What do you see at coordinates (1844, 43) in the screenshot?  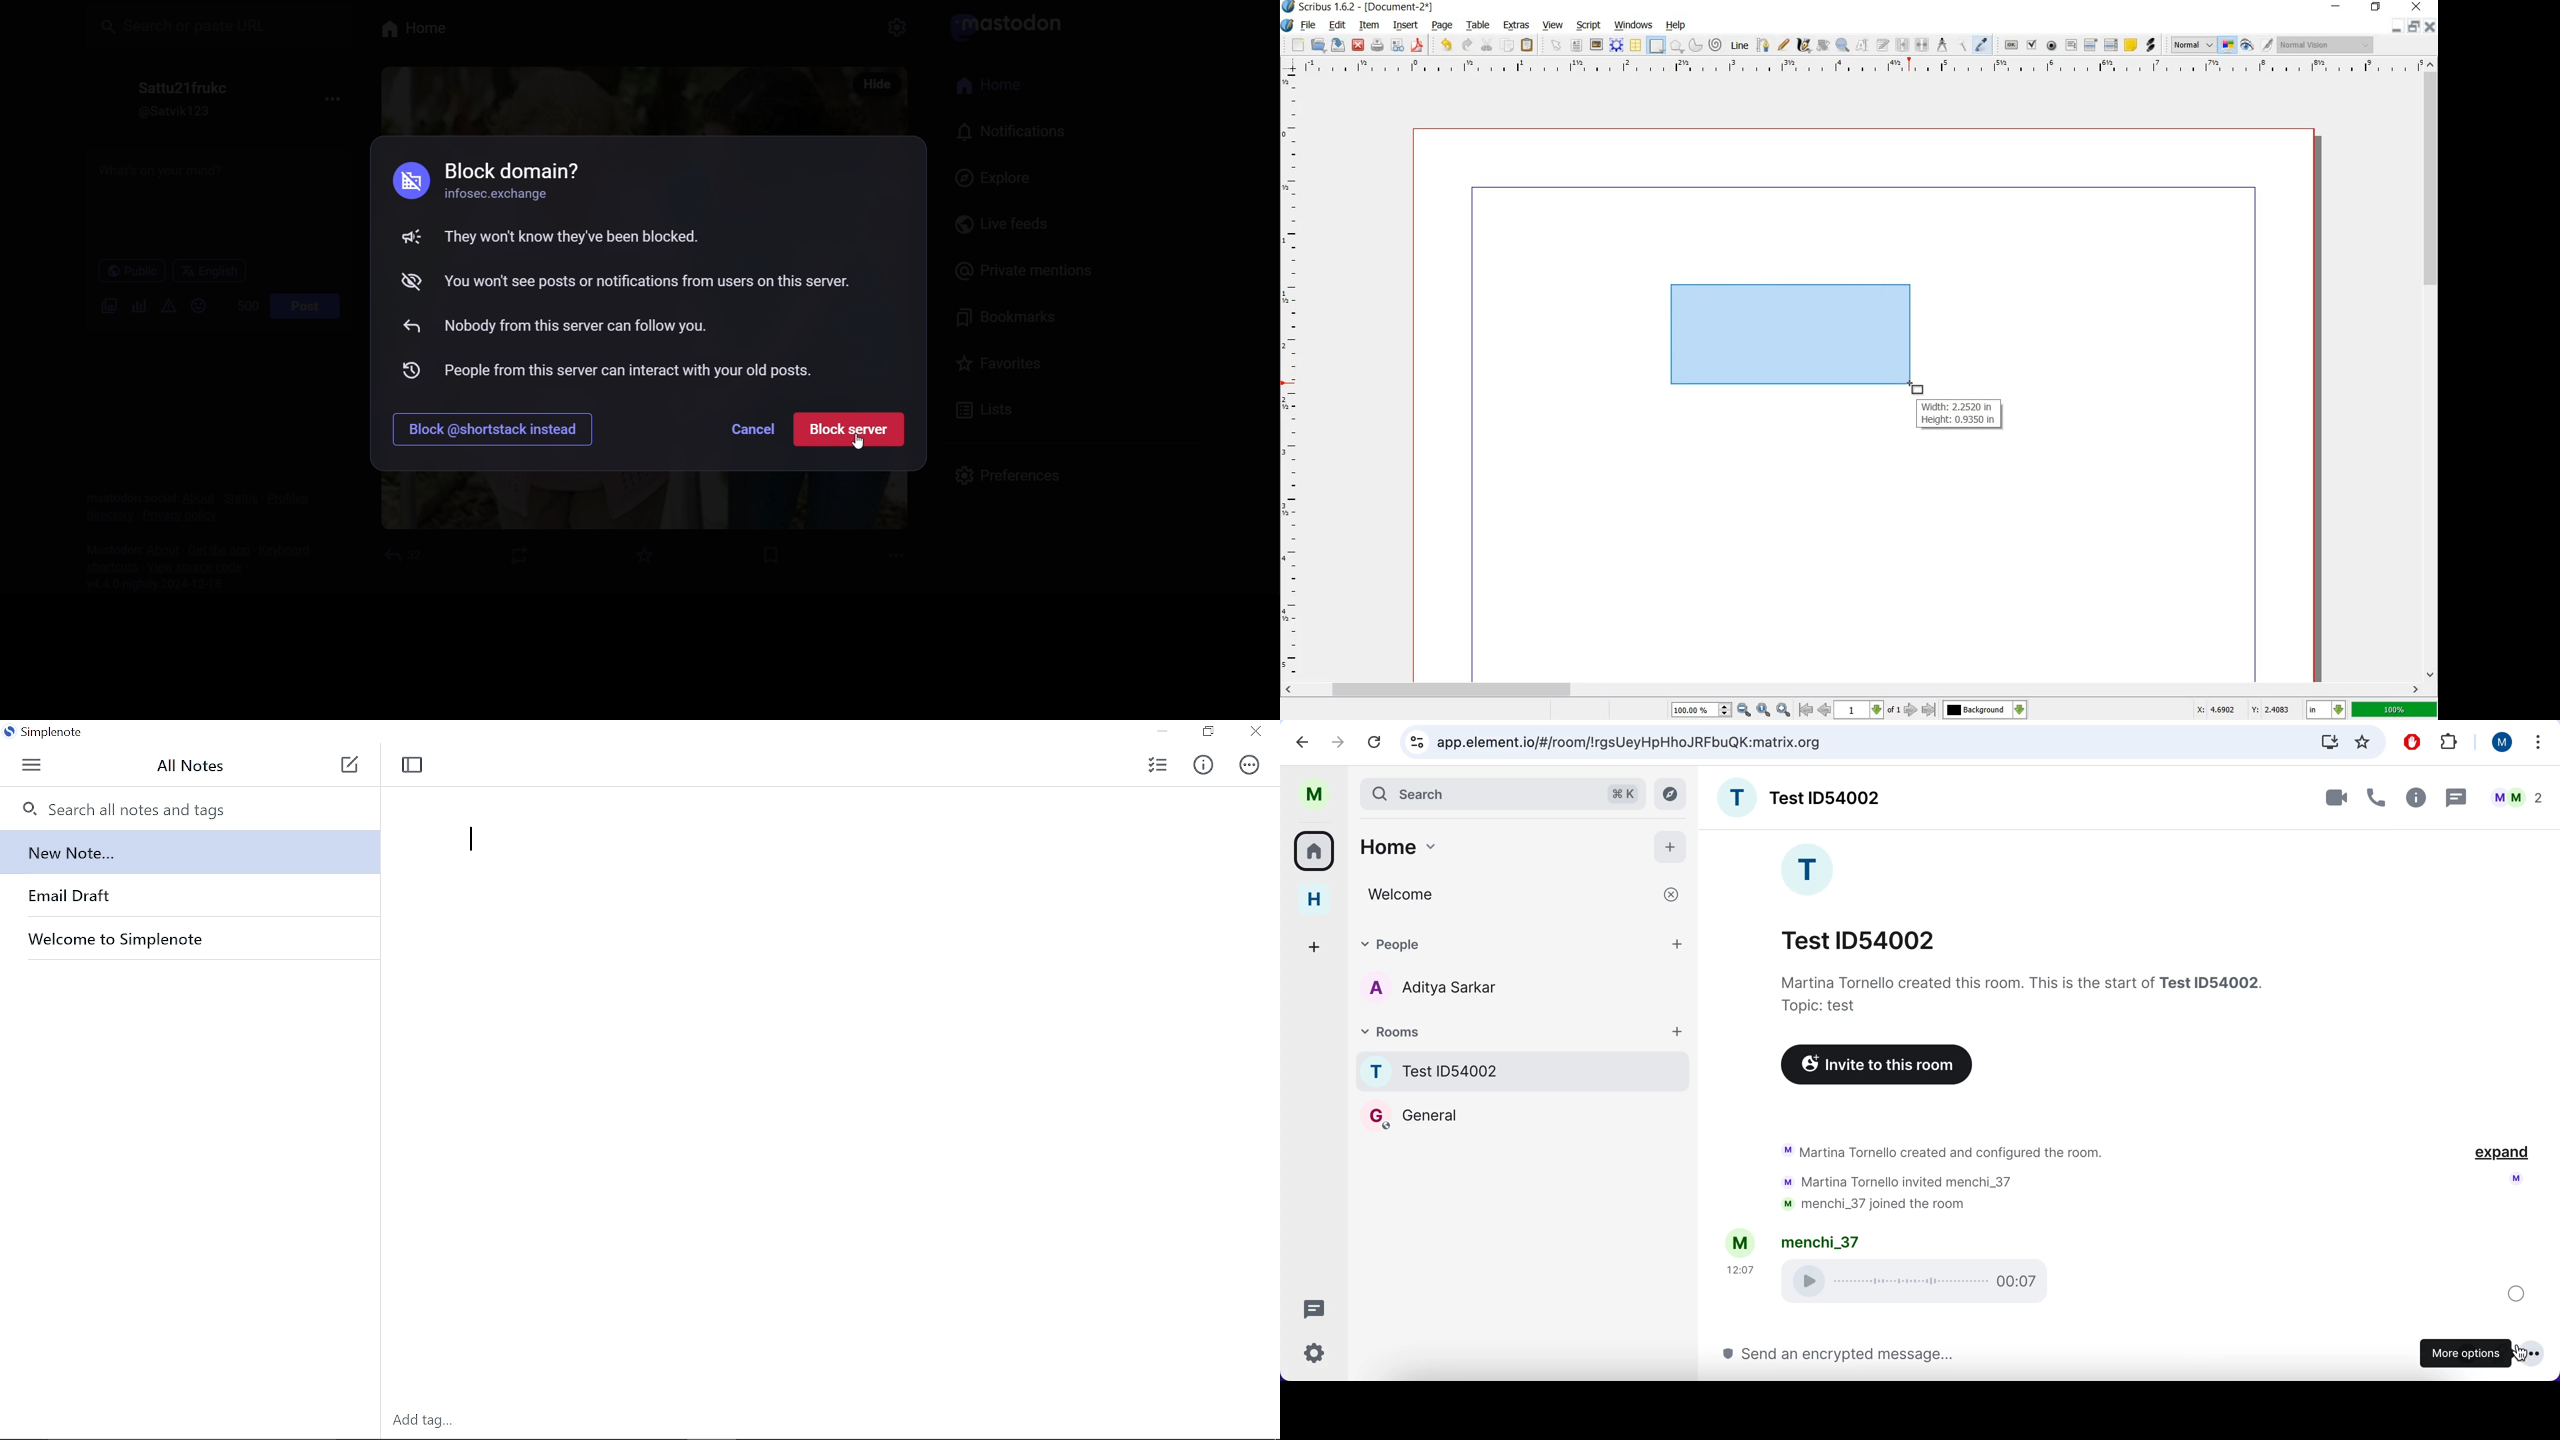 I see `ZOOM IN OR OUT` at bounding box center [1844, 43].